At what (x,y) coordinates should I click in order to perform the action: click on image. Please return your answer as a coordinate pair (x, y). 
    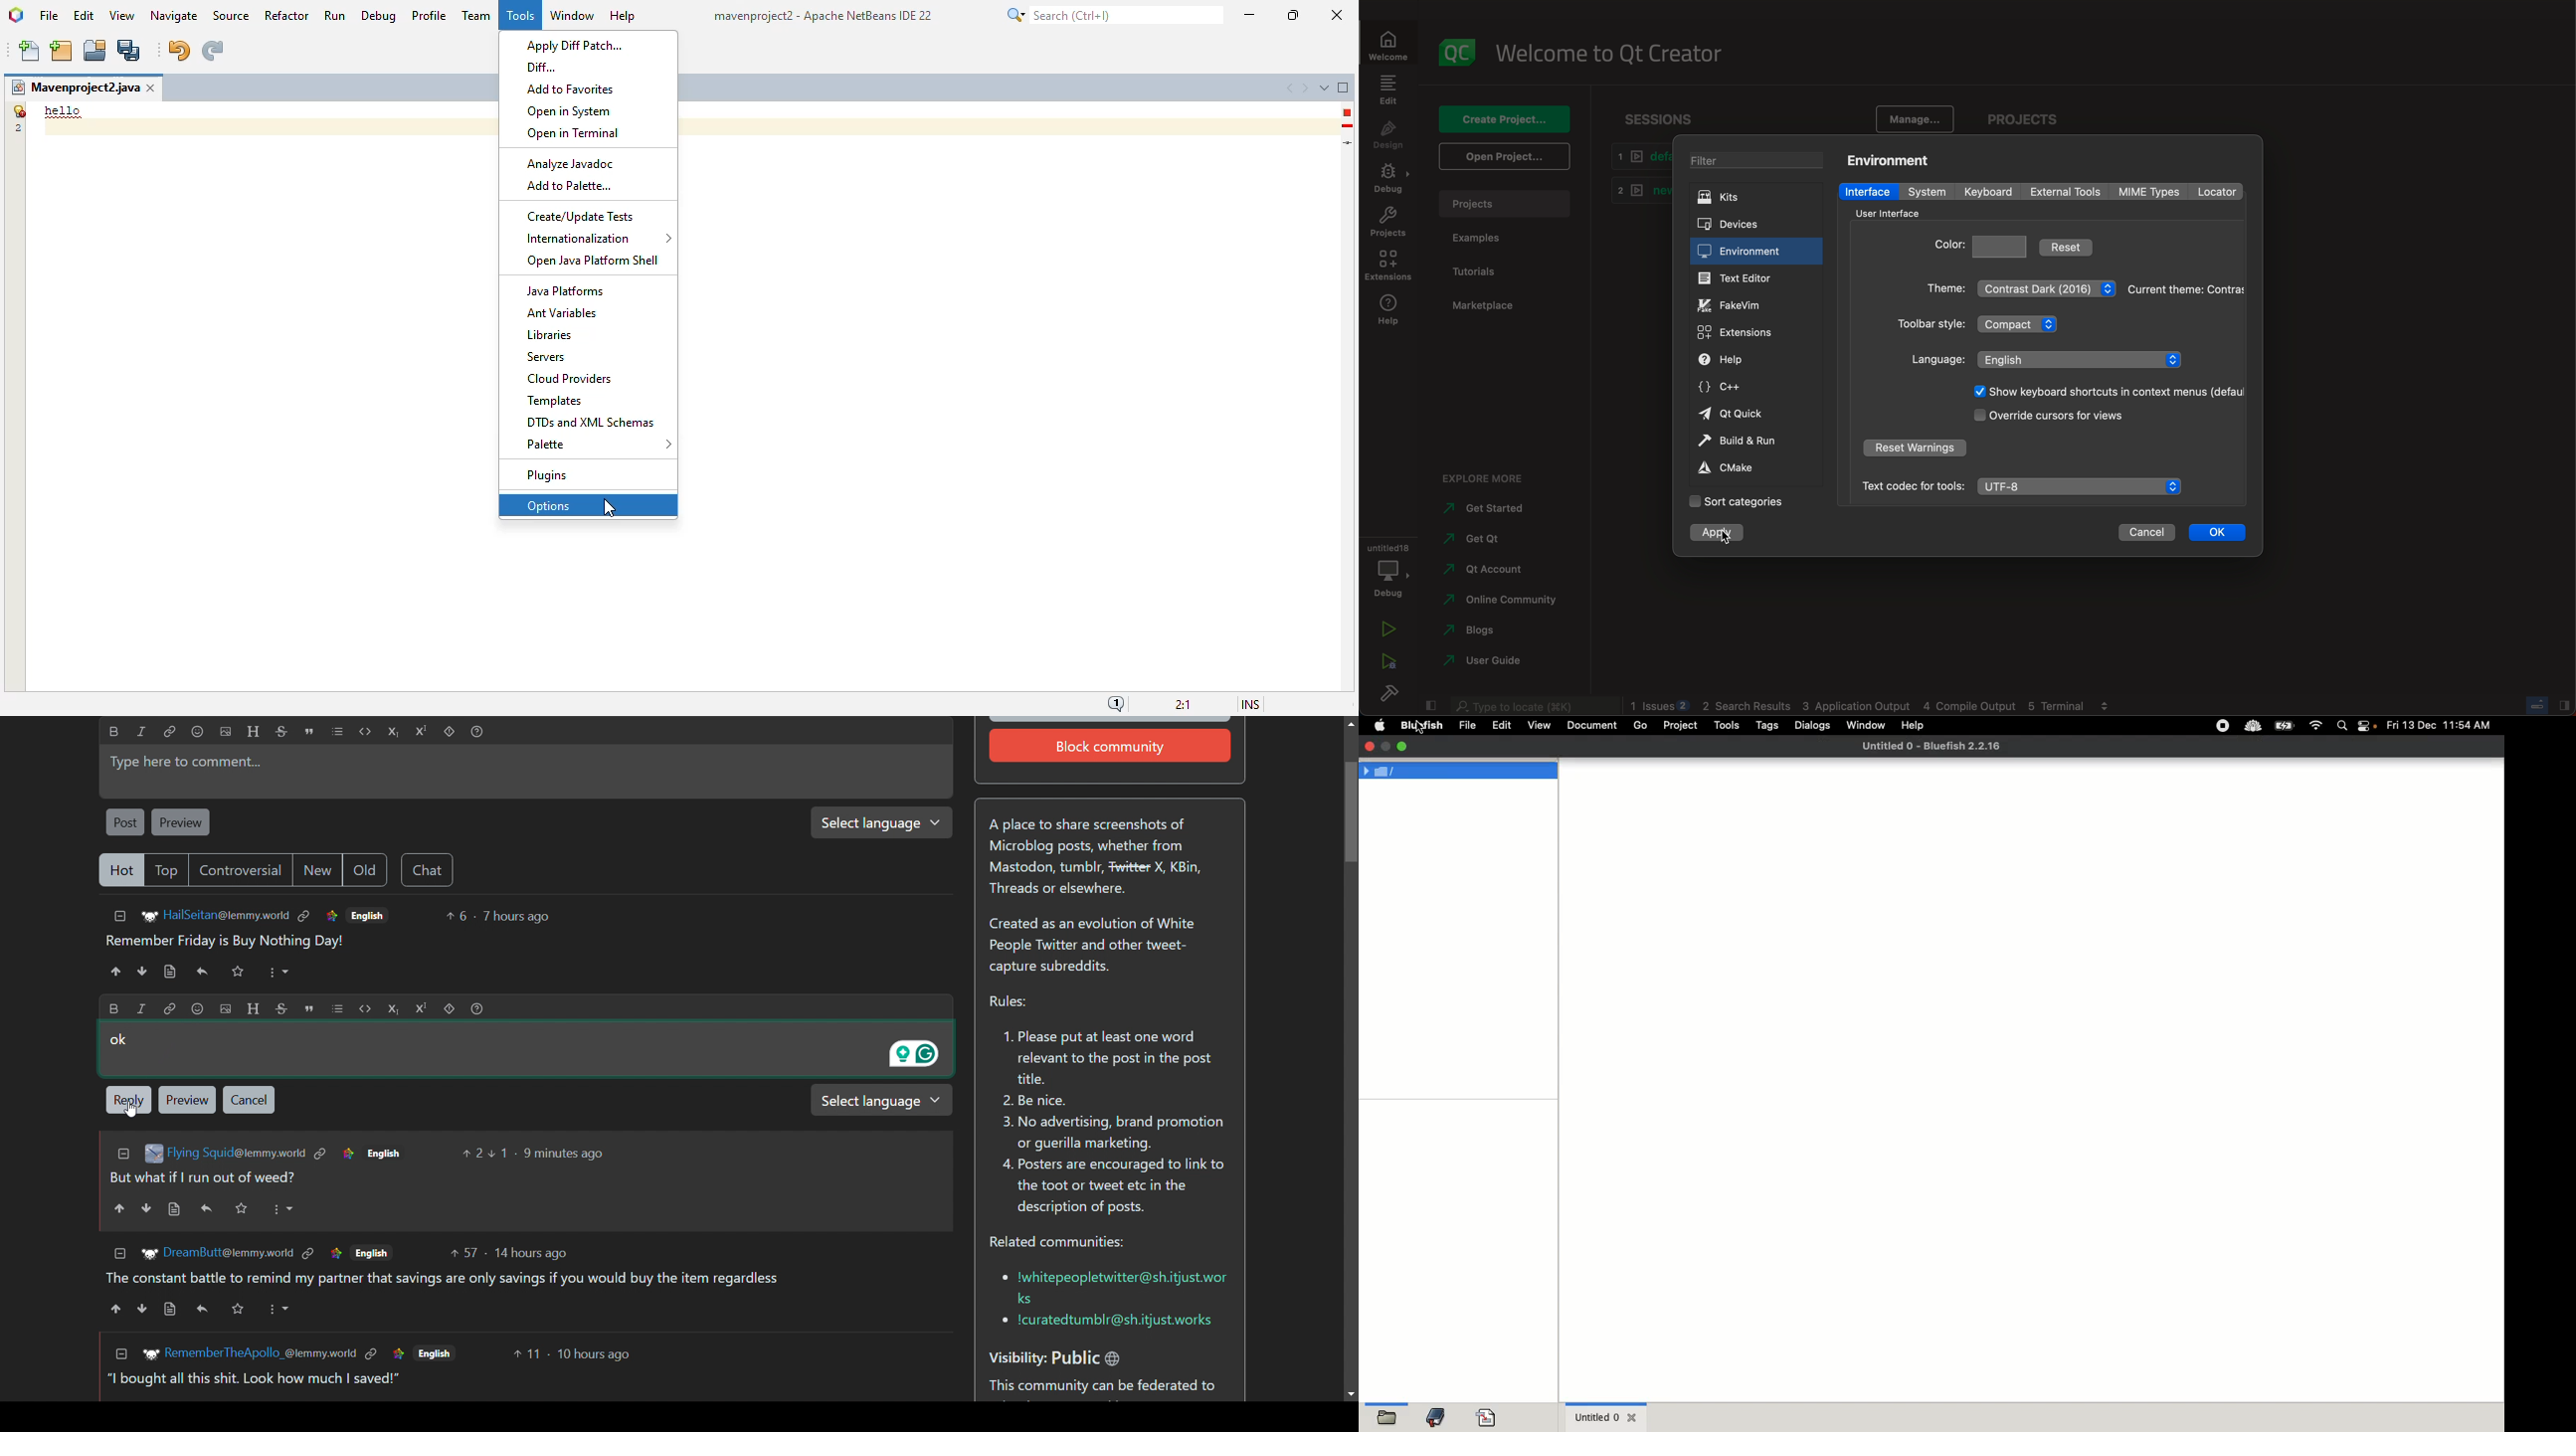
    Looking at the image, I should click on (150, 1251).